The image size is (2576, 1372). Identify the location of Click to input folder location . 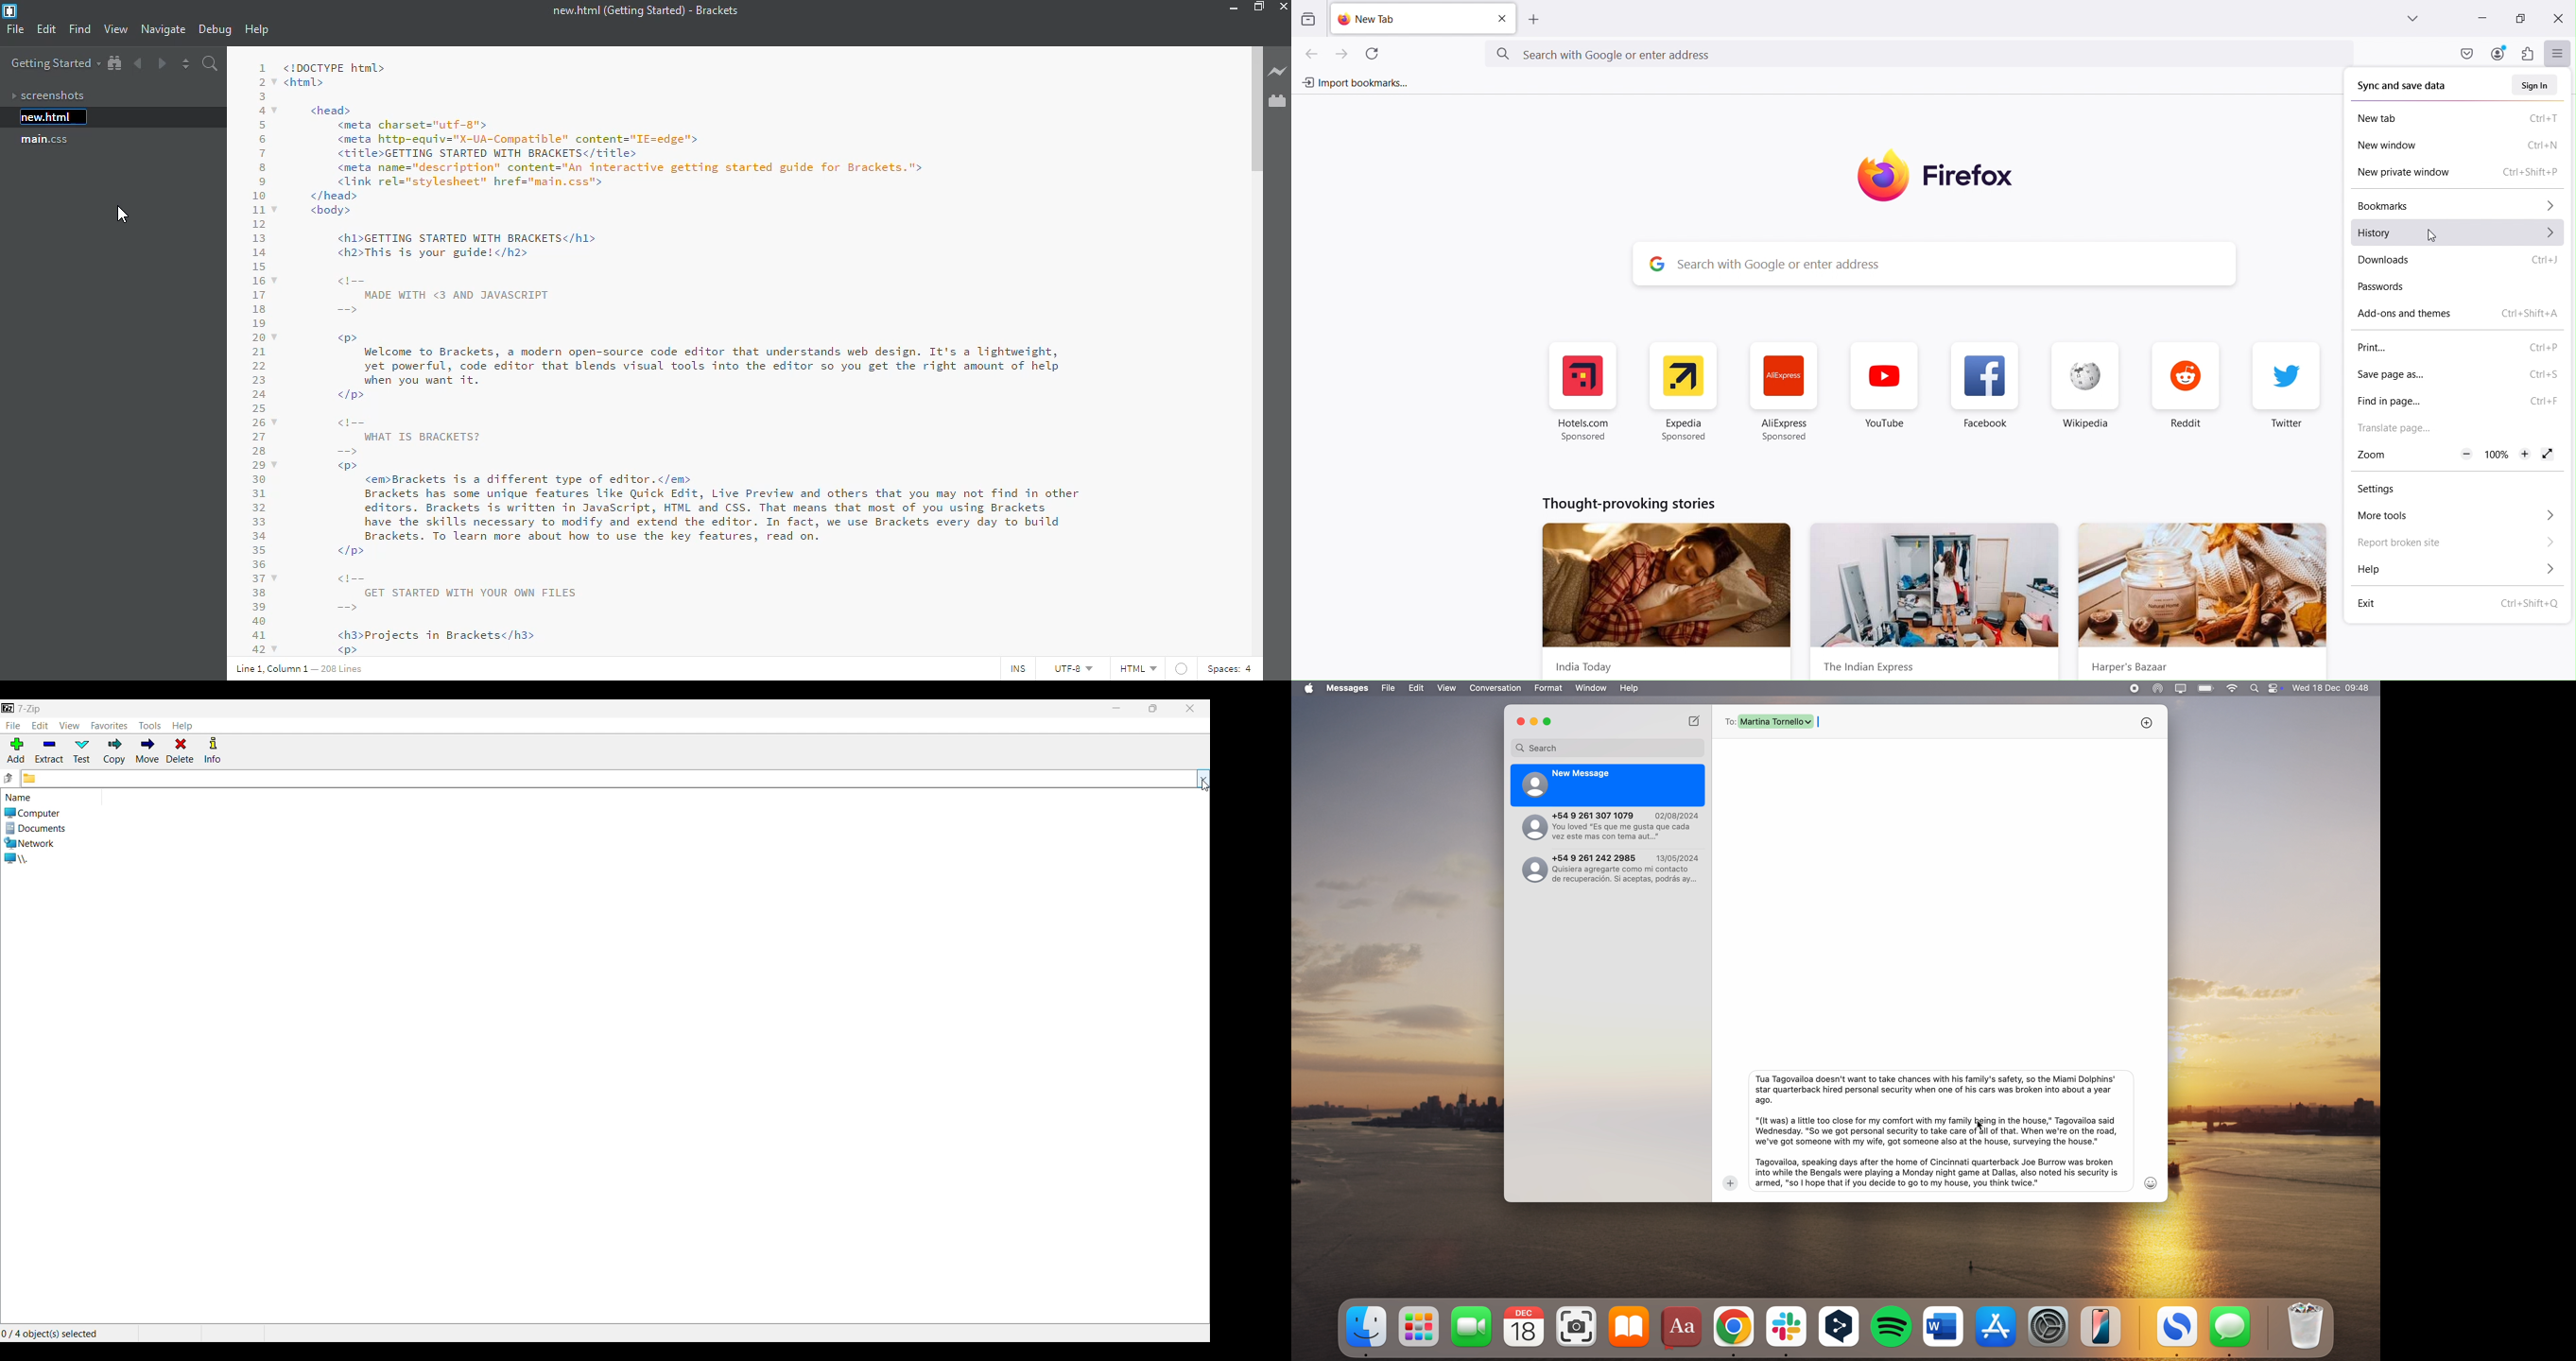
(606, 779).